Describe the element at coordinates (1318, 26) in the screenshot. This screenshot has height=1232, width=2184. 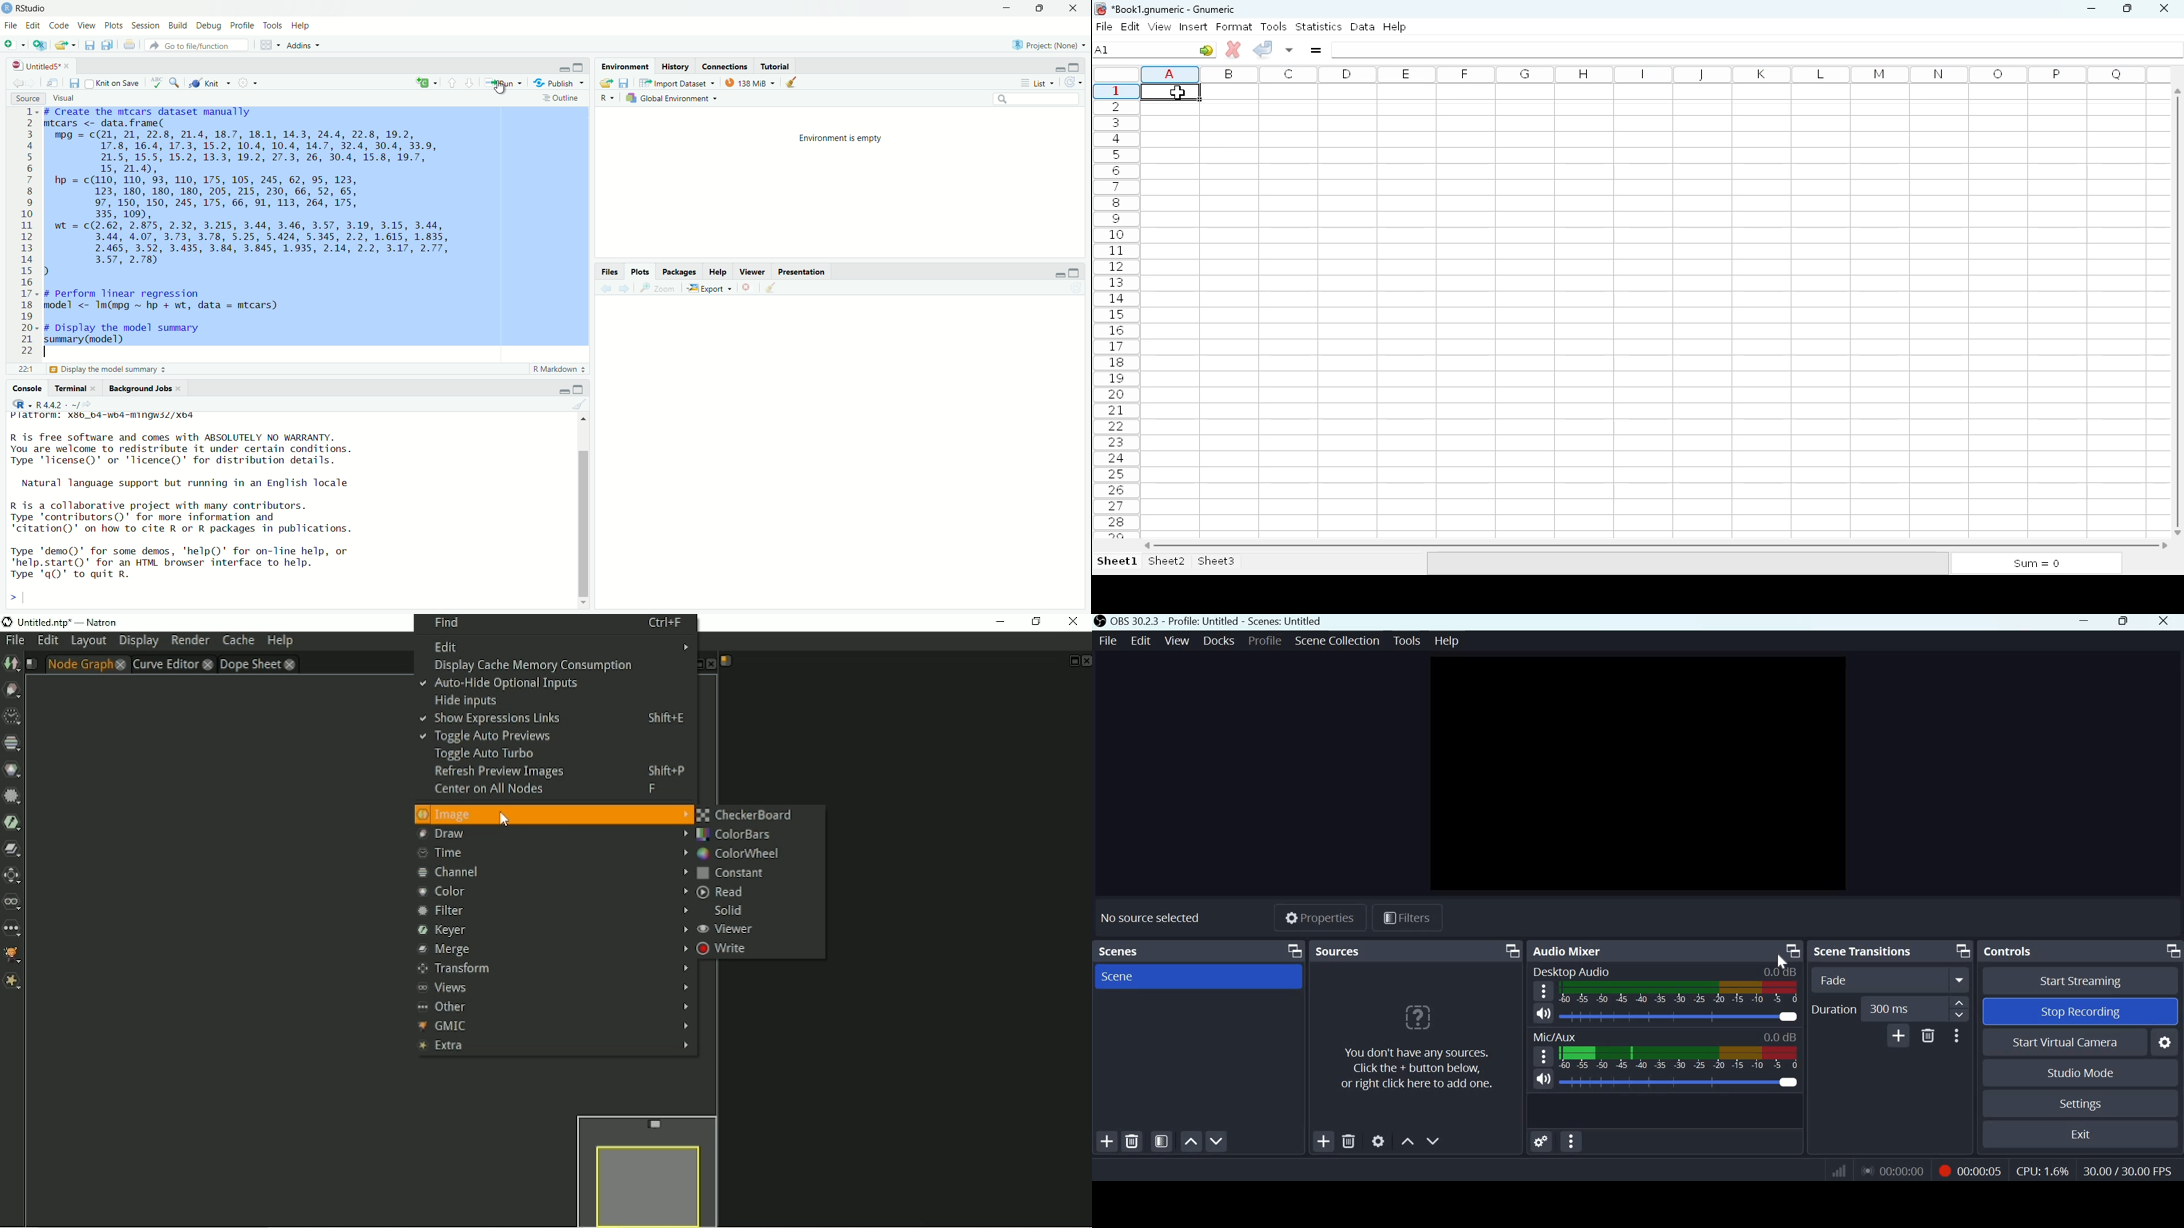
I see `statistics` at that location.